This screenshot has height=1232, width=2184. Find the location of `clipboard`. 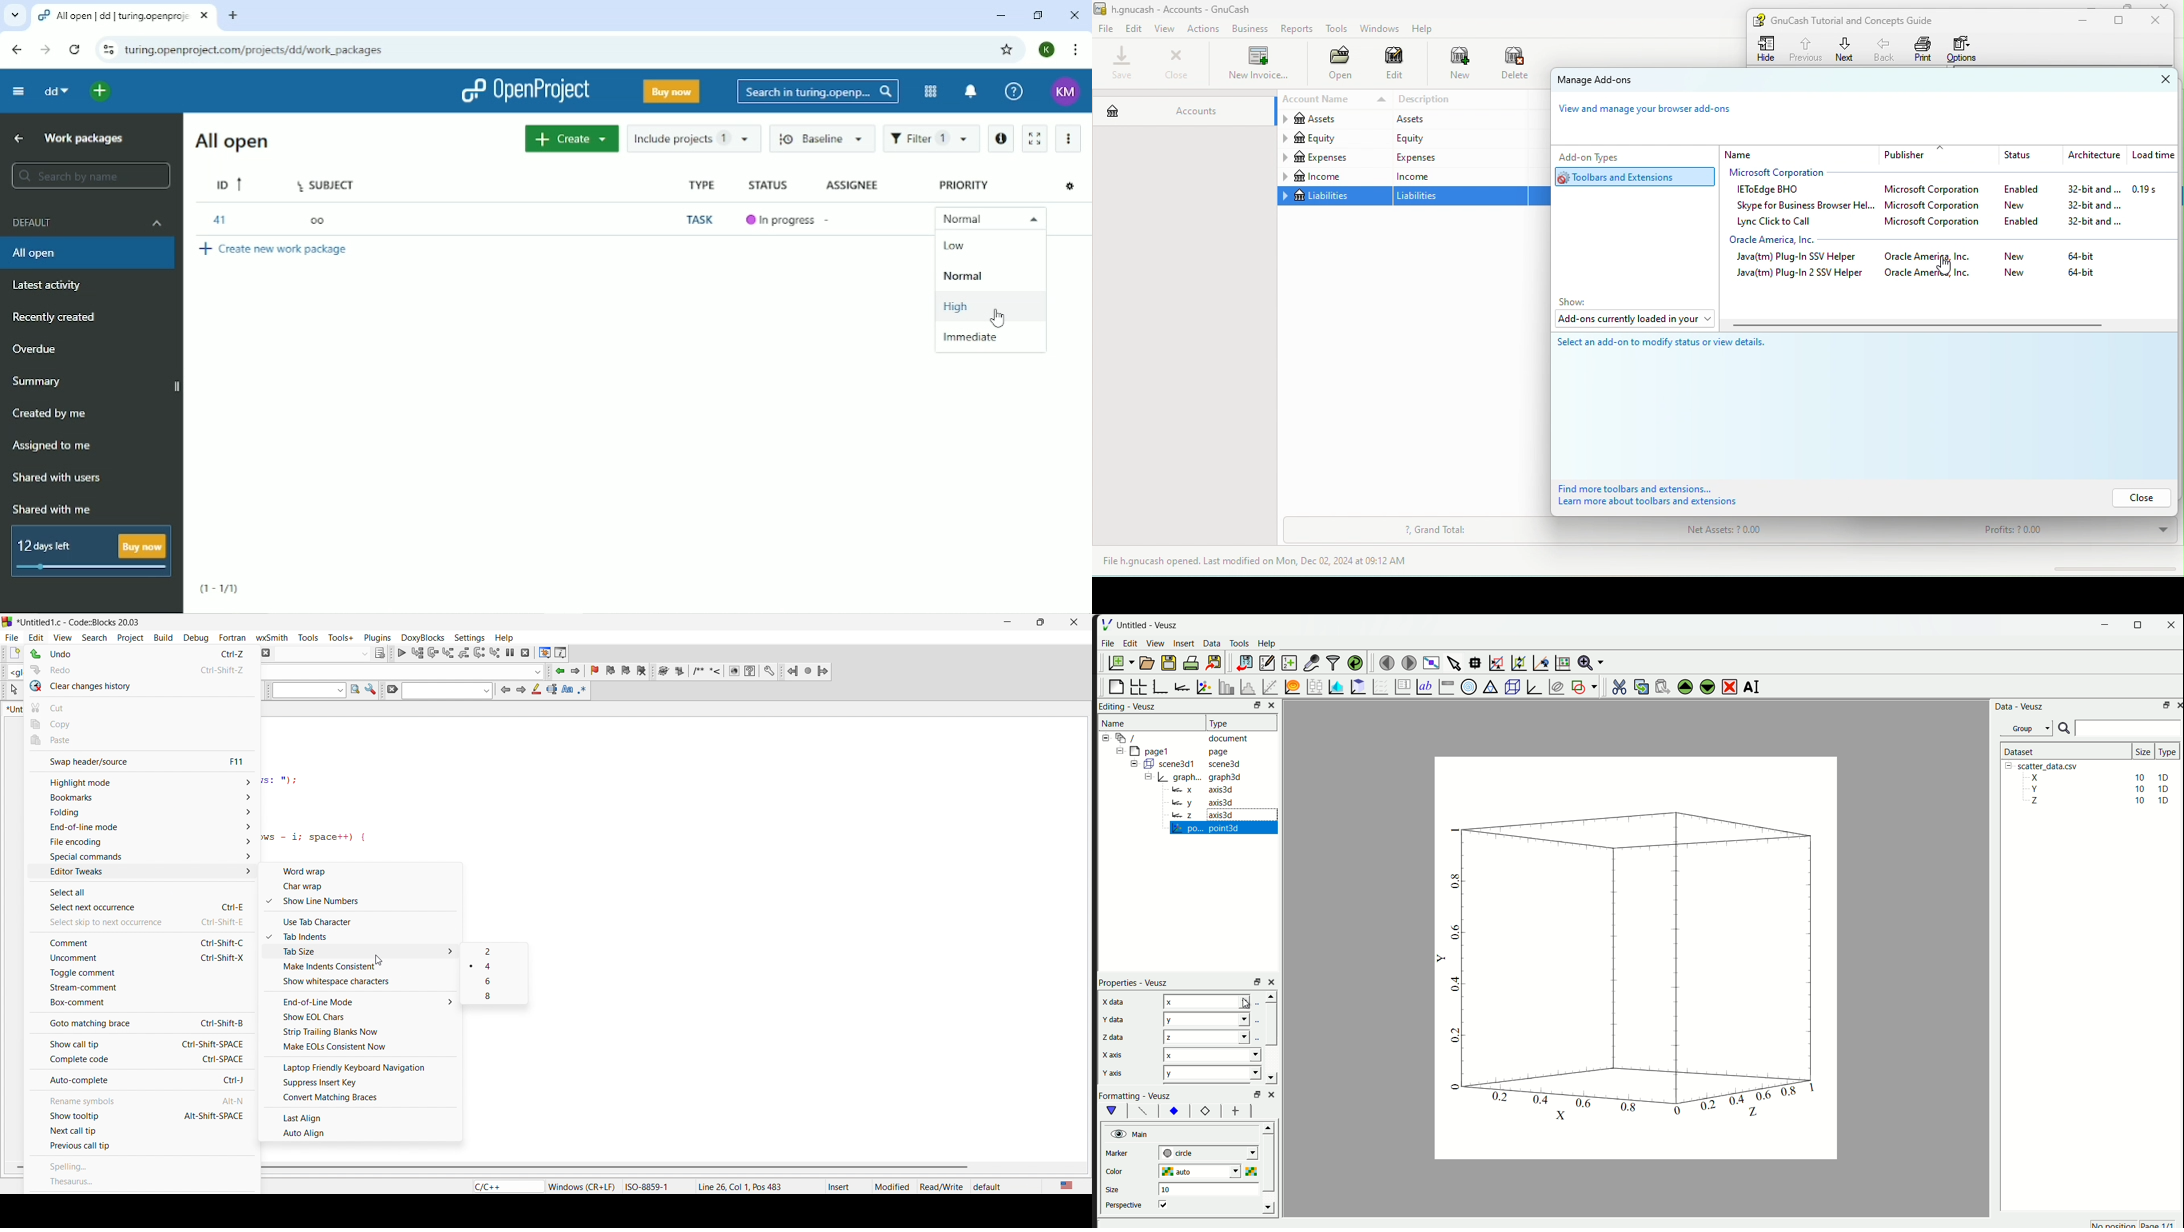

clipboard is located at coordinates (1357, 687).